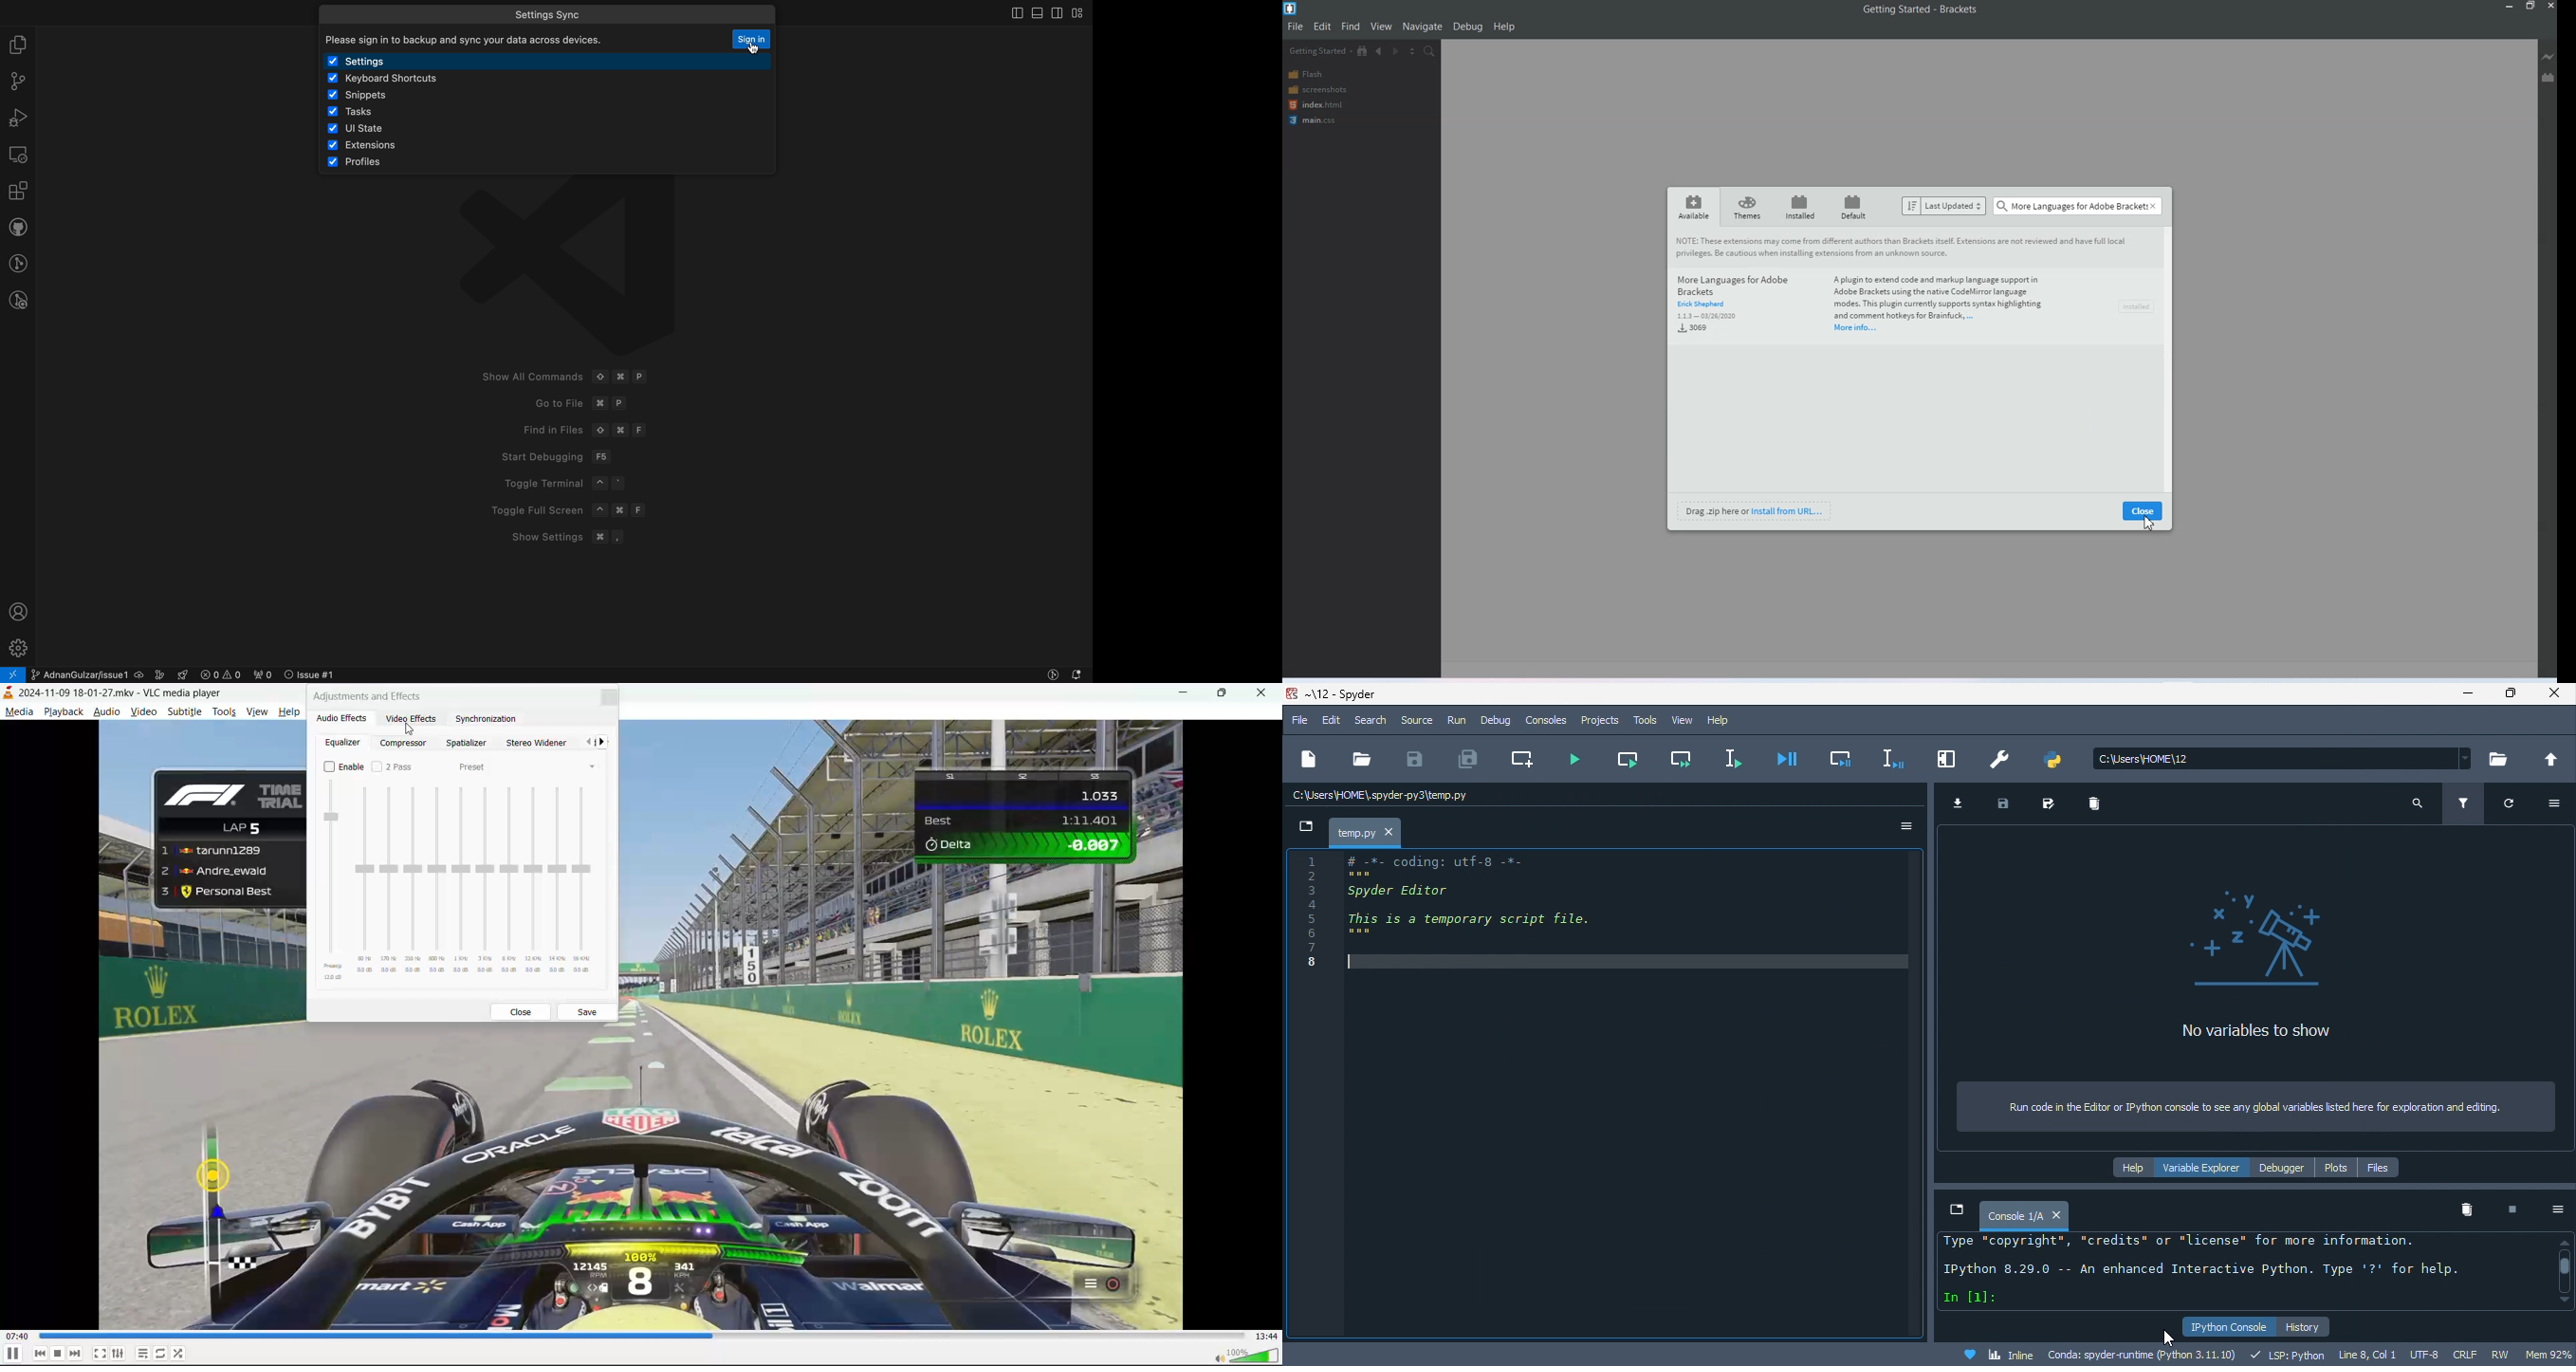 This screenshot has width=2576, height=1372. What do you see at coordinates (1323, 27) in the screenshot?
I see `Edit` at bounding box center [1323, 27].